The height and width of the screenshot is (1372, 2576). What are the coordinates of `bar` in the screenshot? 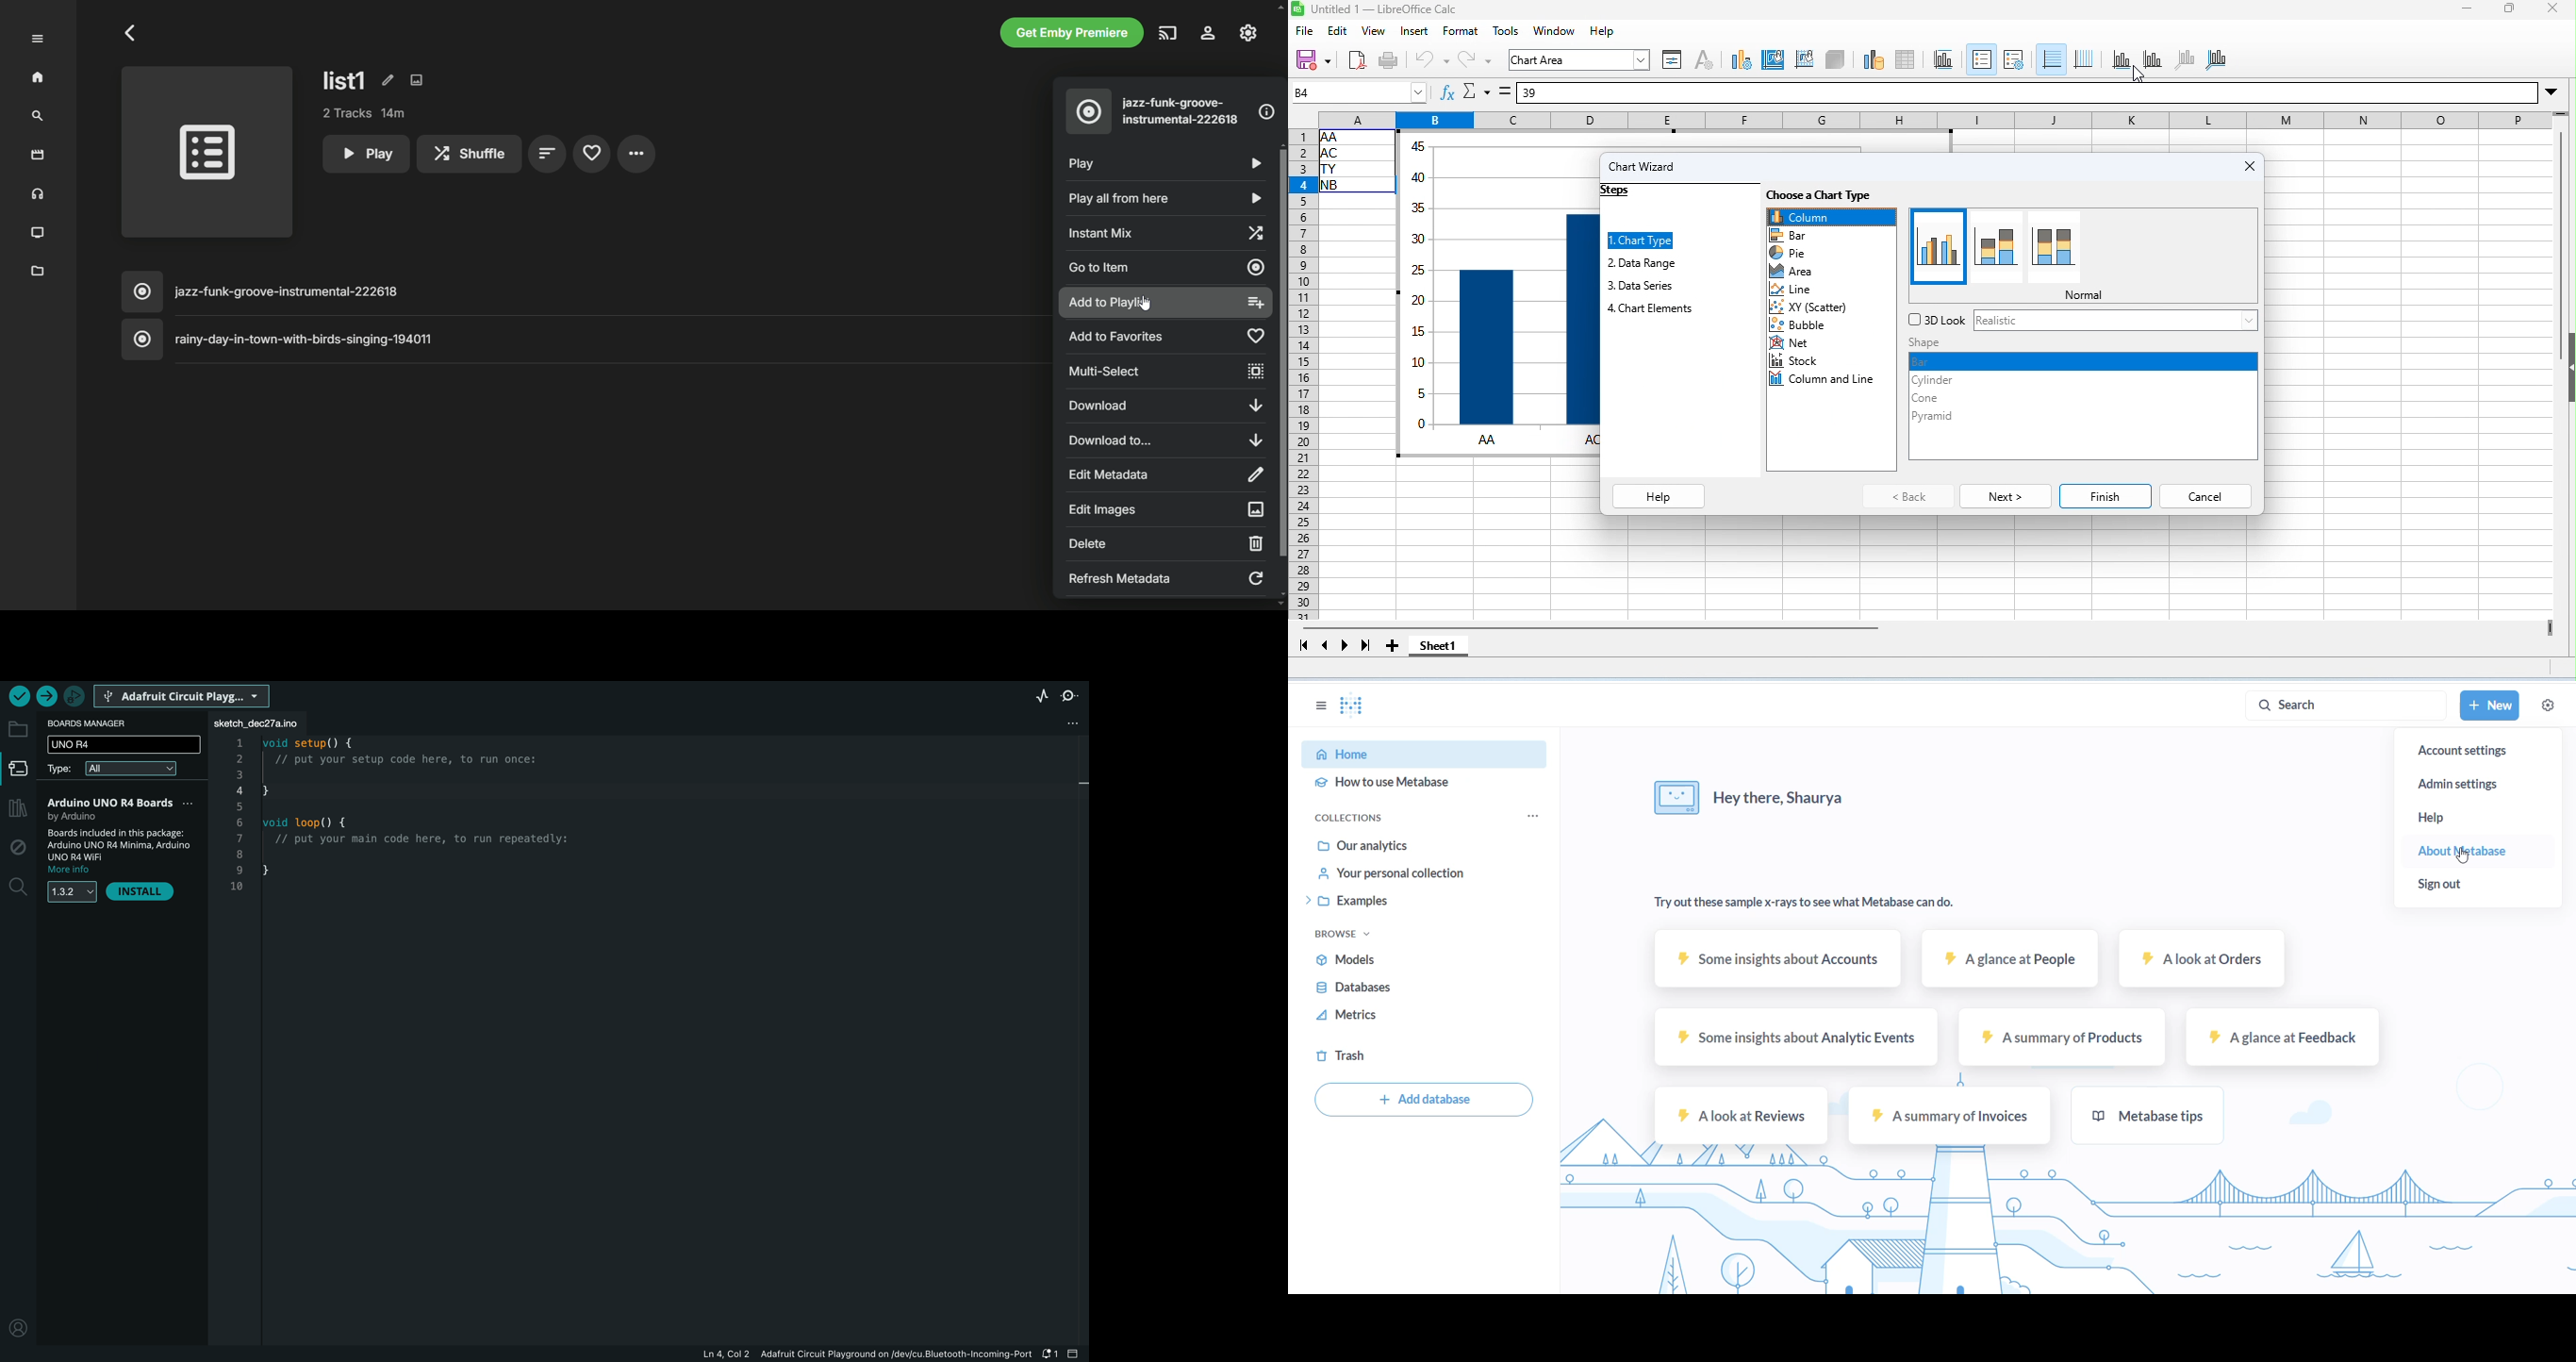 It's located at (2084, 362).